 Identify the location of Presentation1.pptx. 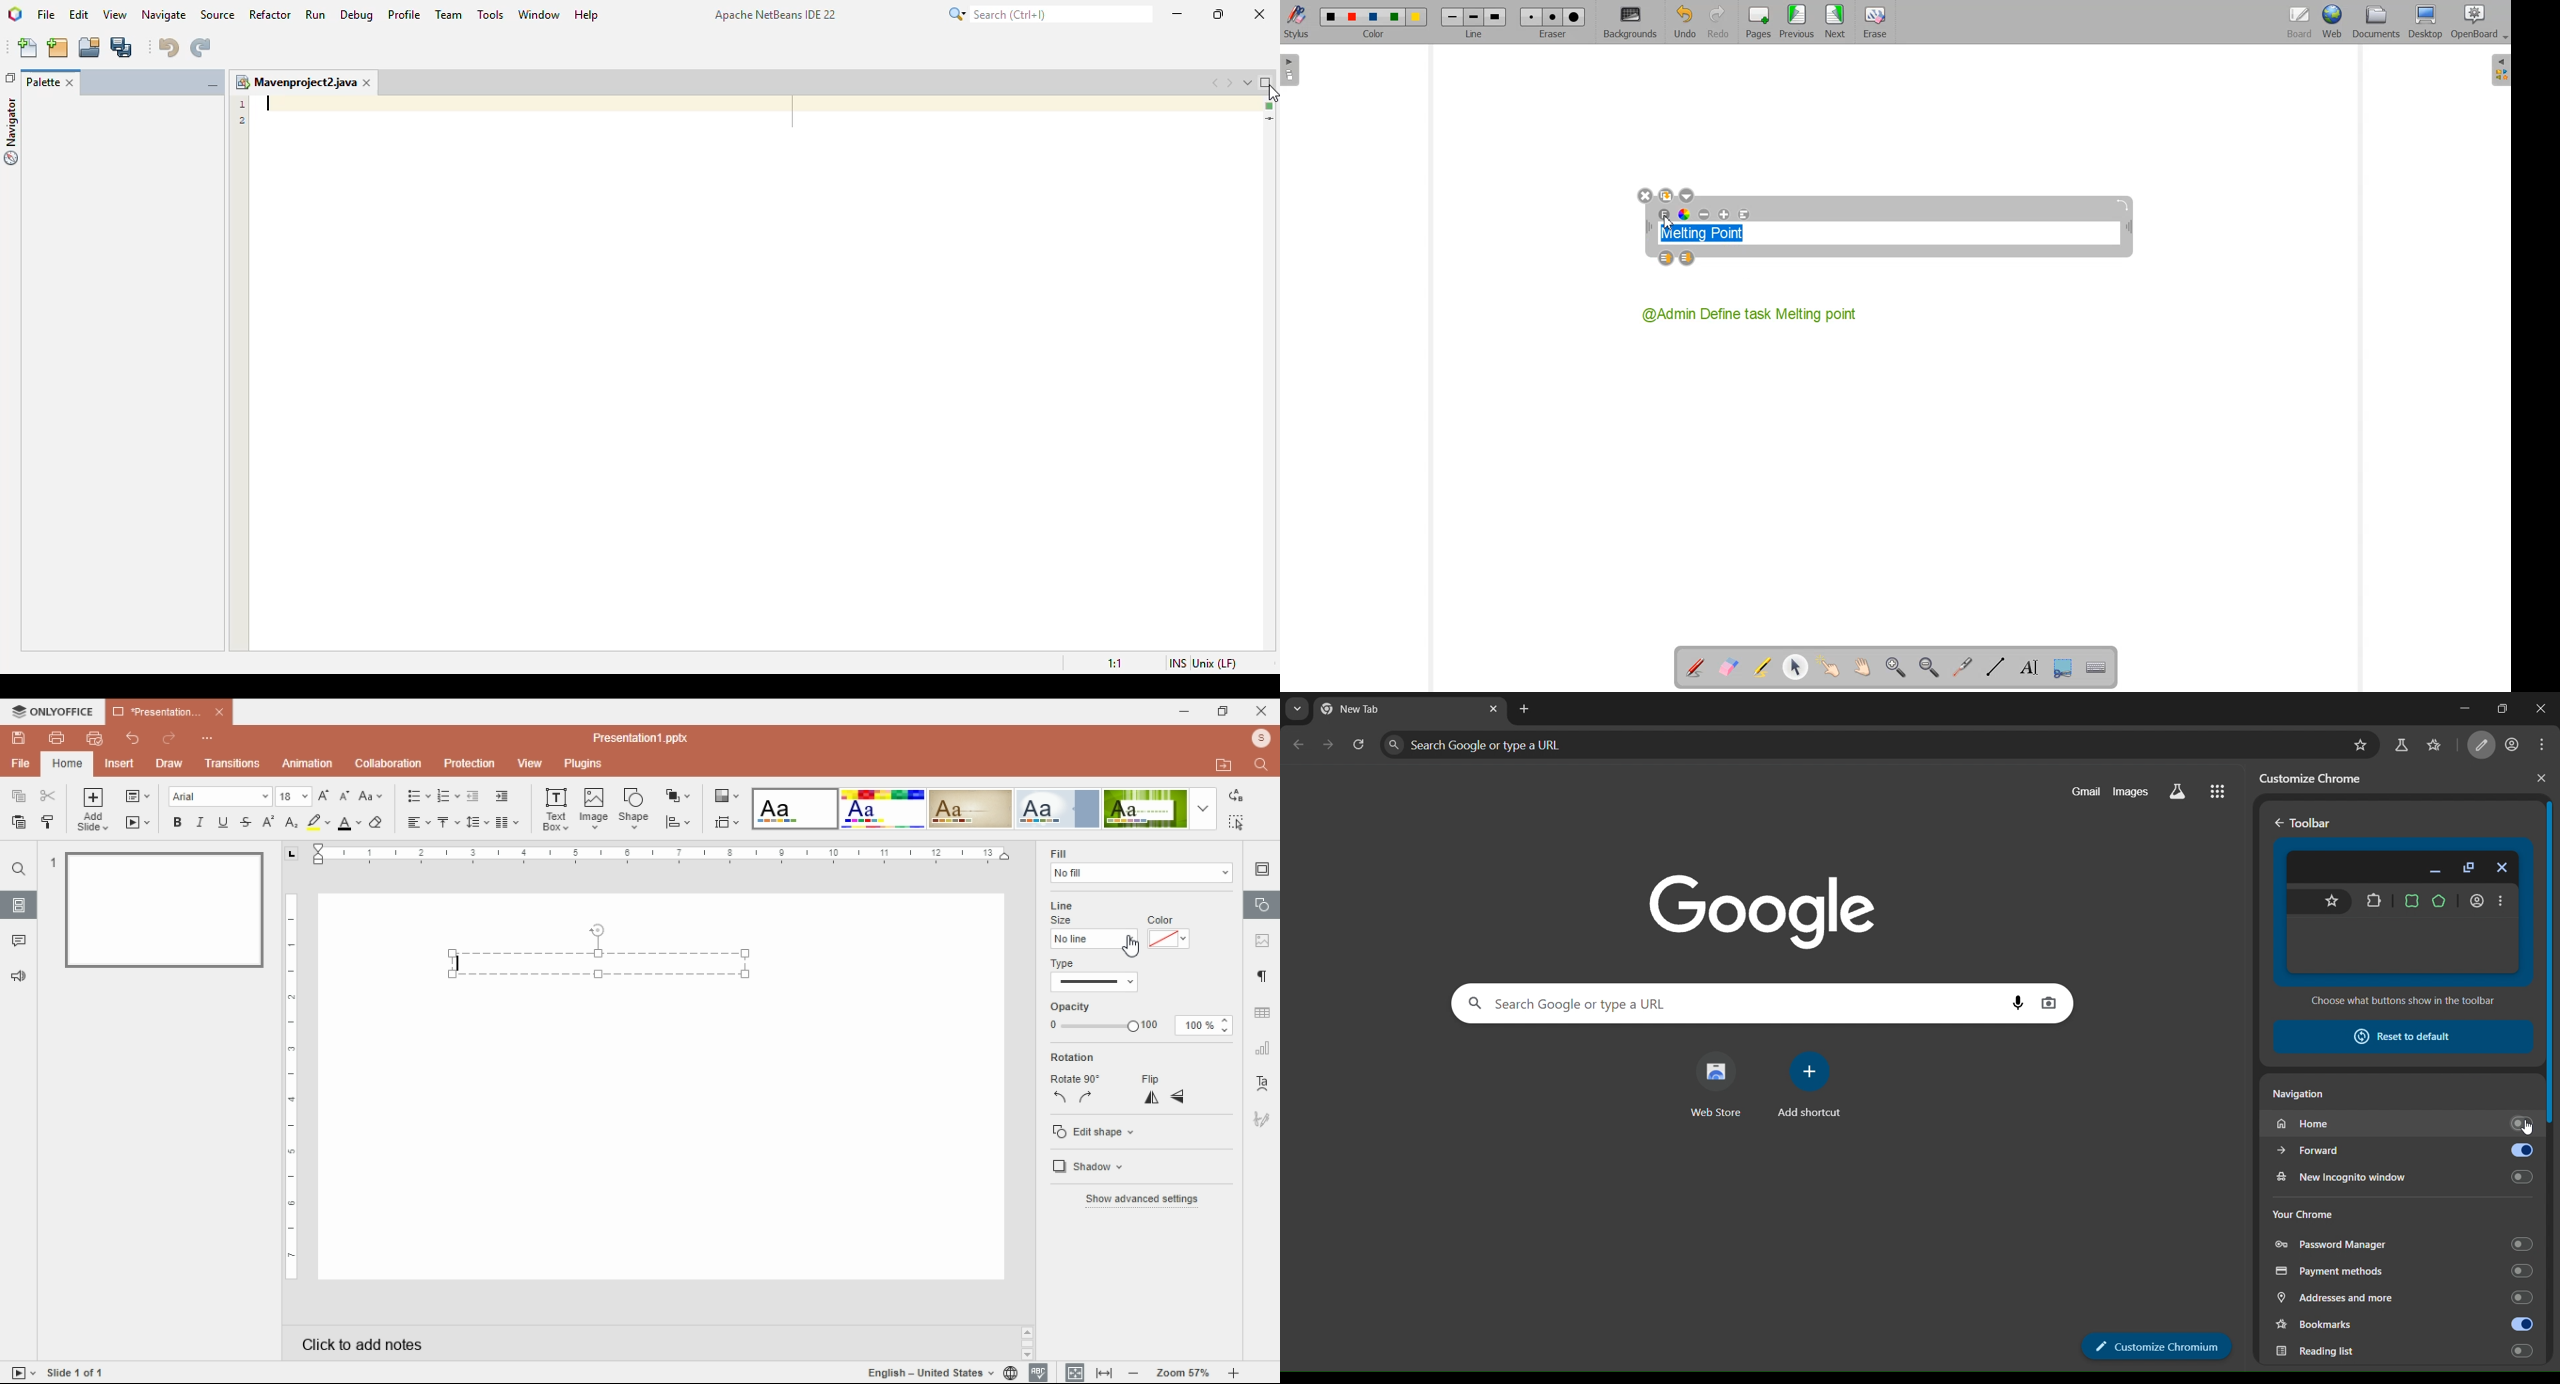
(640, 738).